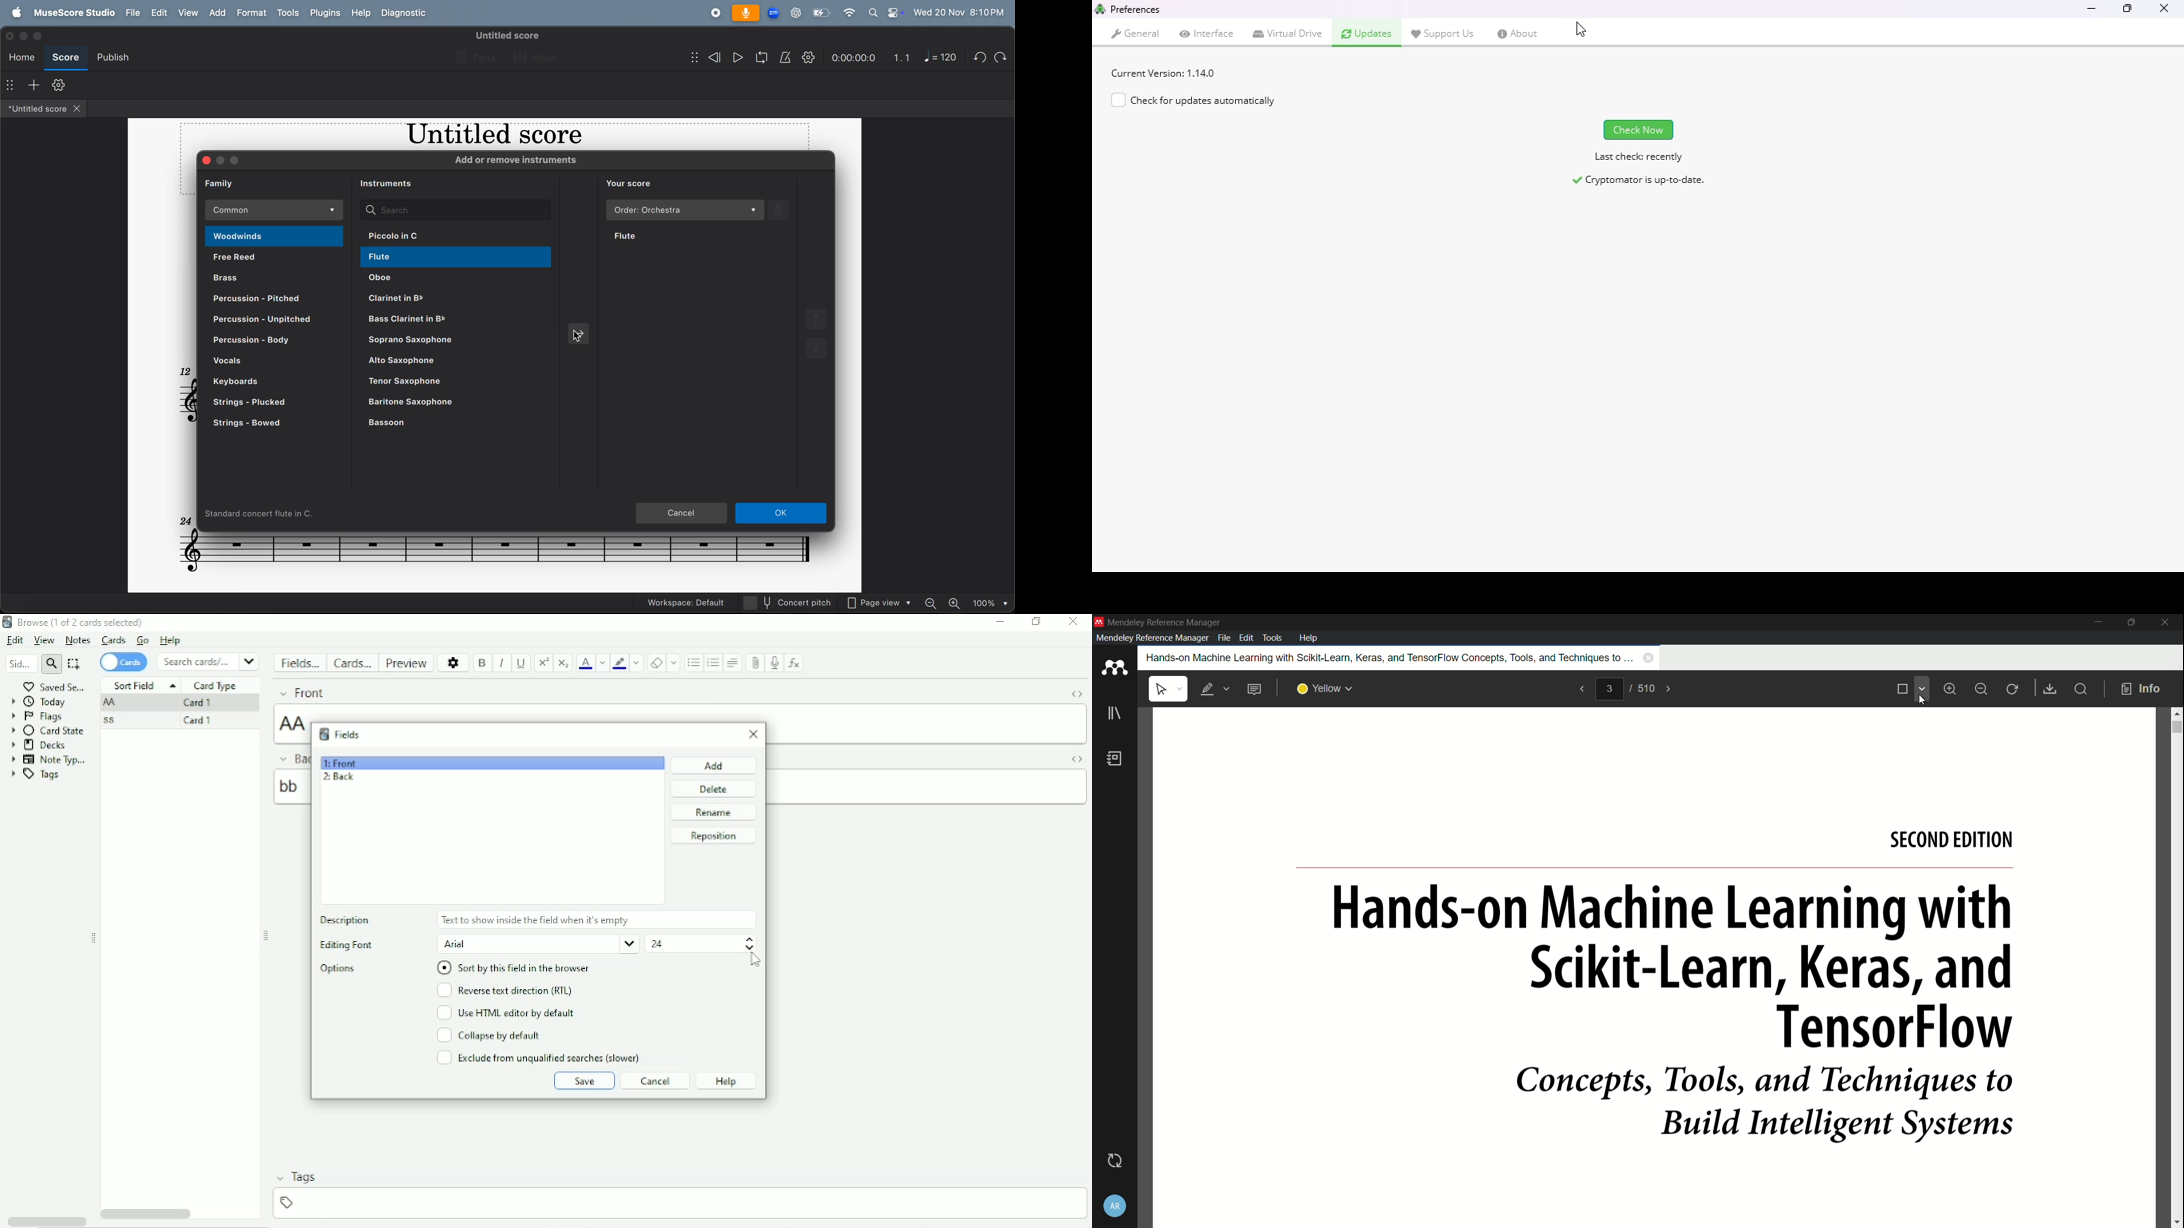 The height and width of the screenshot is (1232, 2184). I want to click on home, so click(22, 57).